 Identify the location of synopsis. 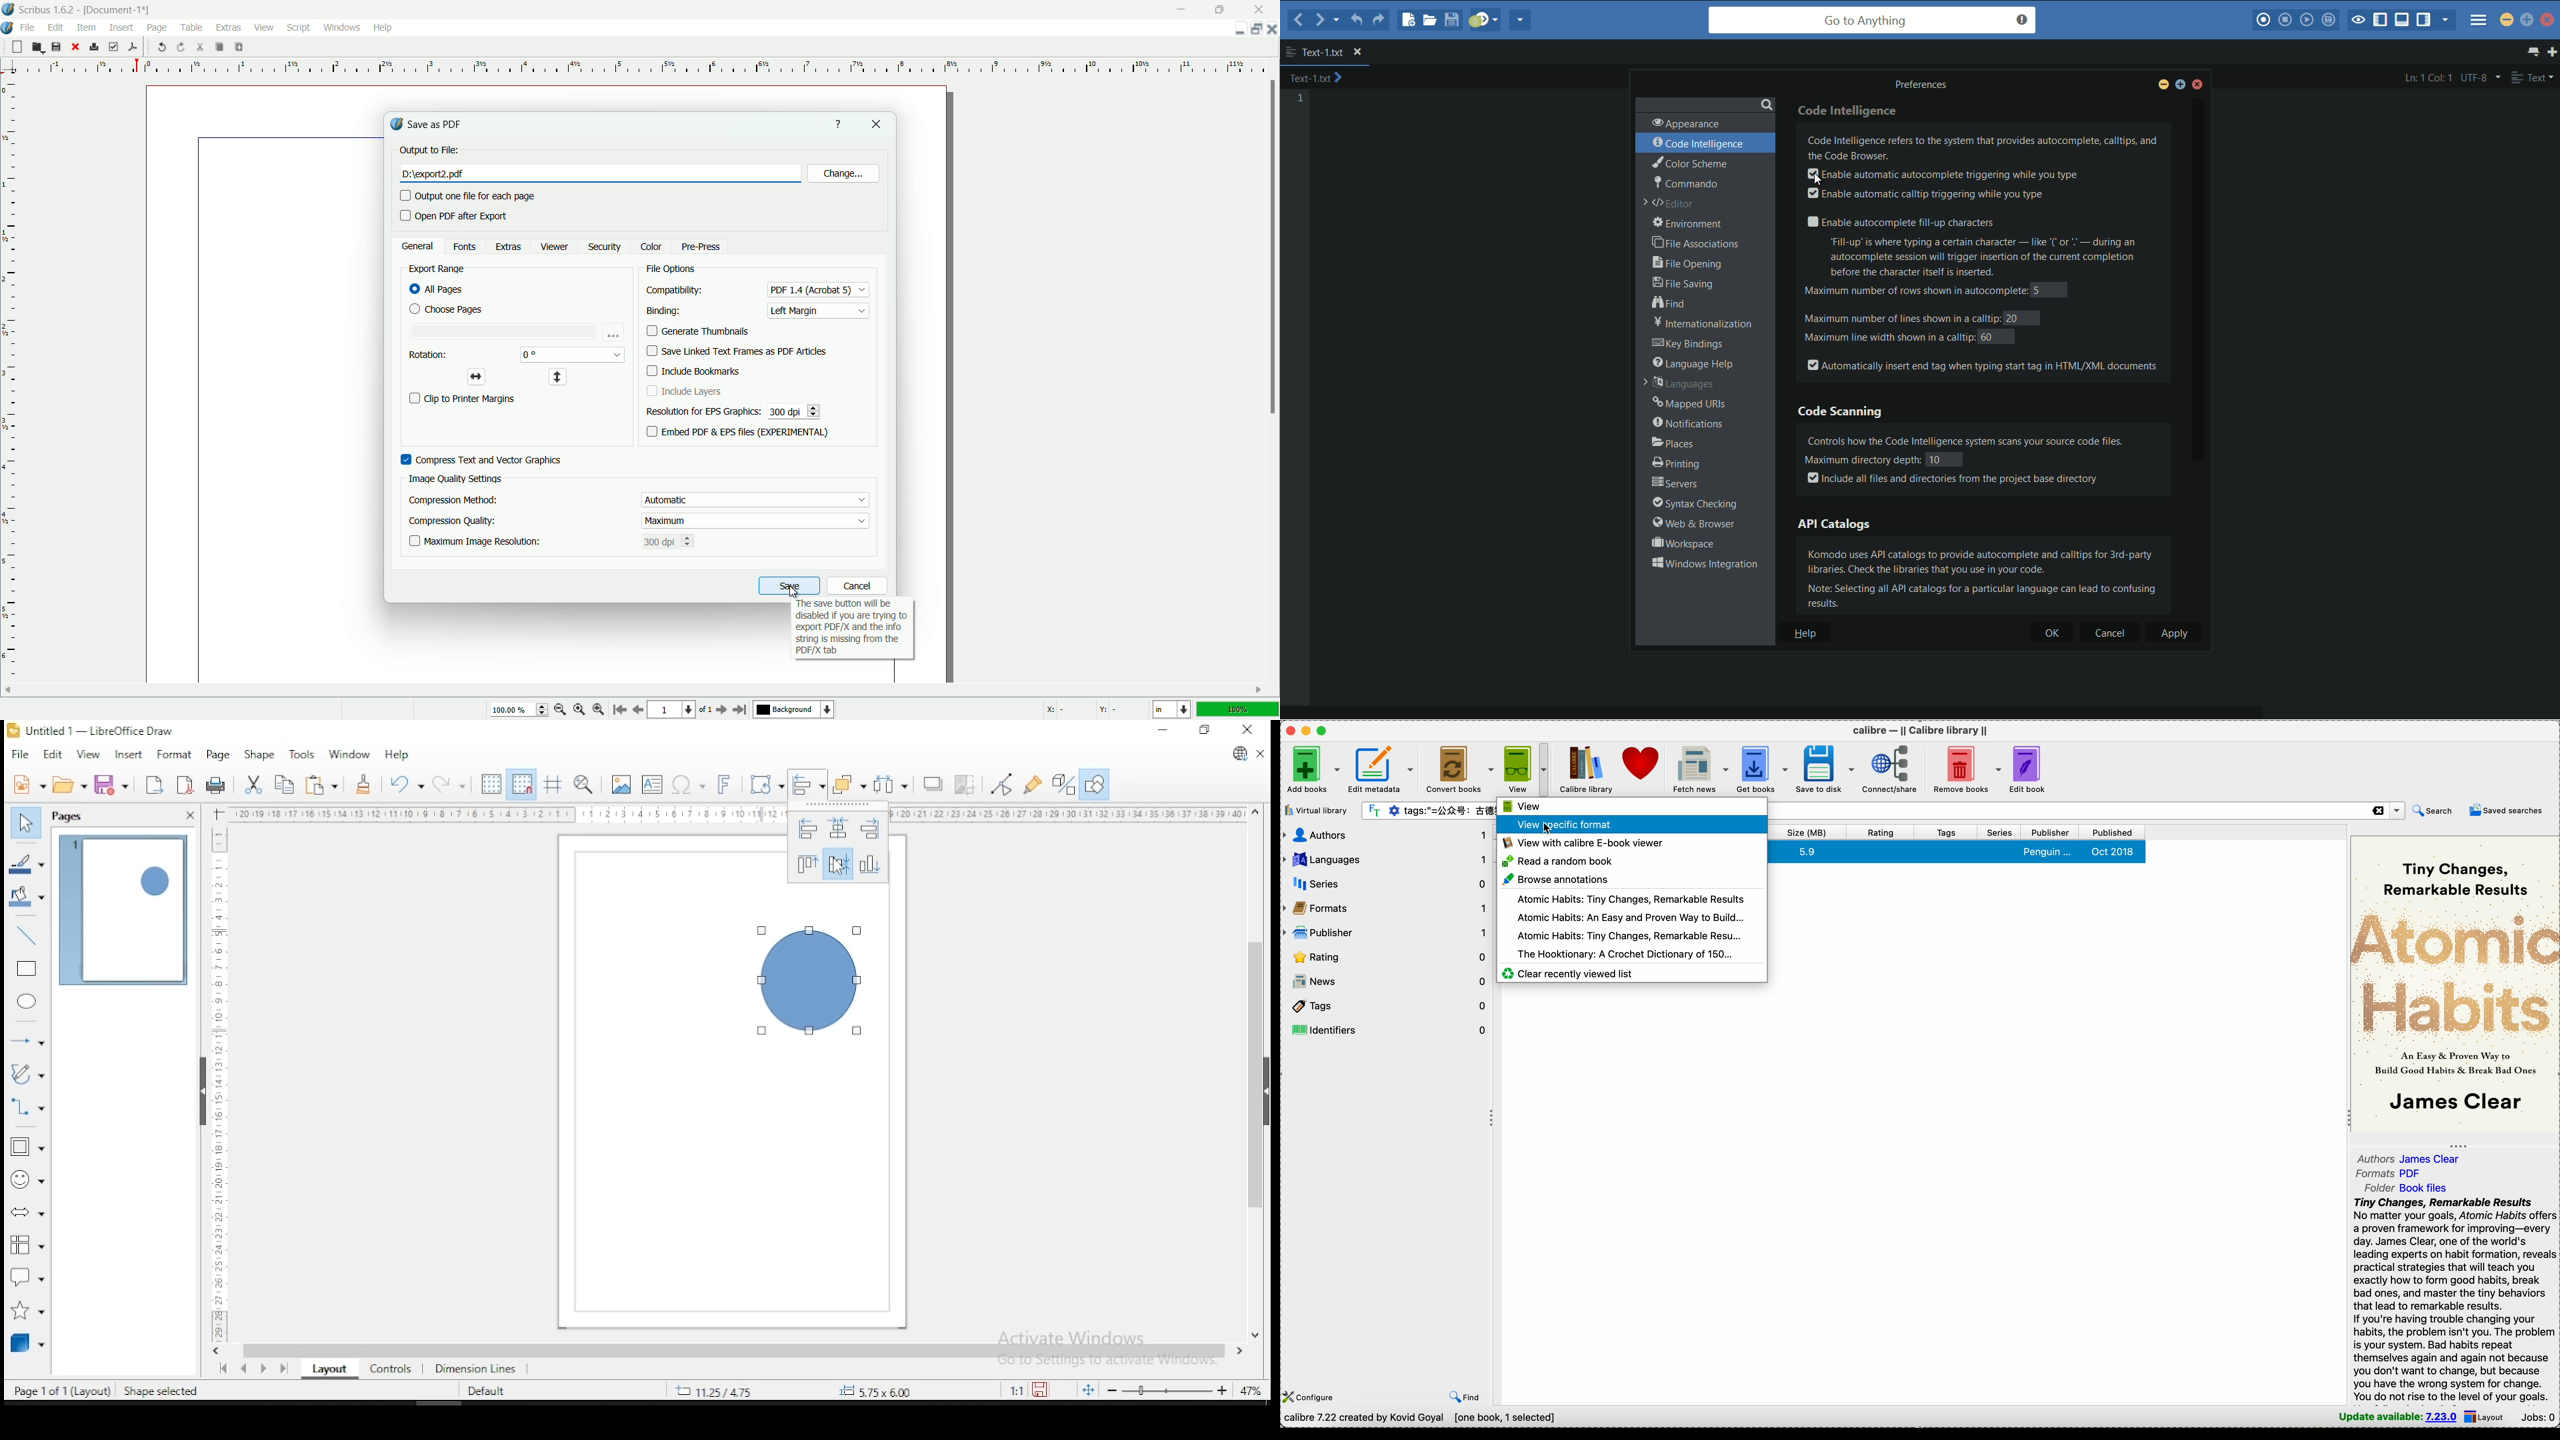
(2454, 1301).